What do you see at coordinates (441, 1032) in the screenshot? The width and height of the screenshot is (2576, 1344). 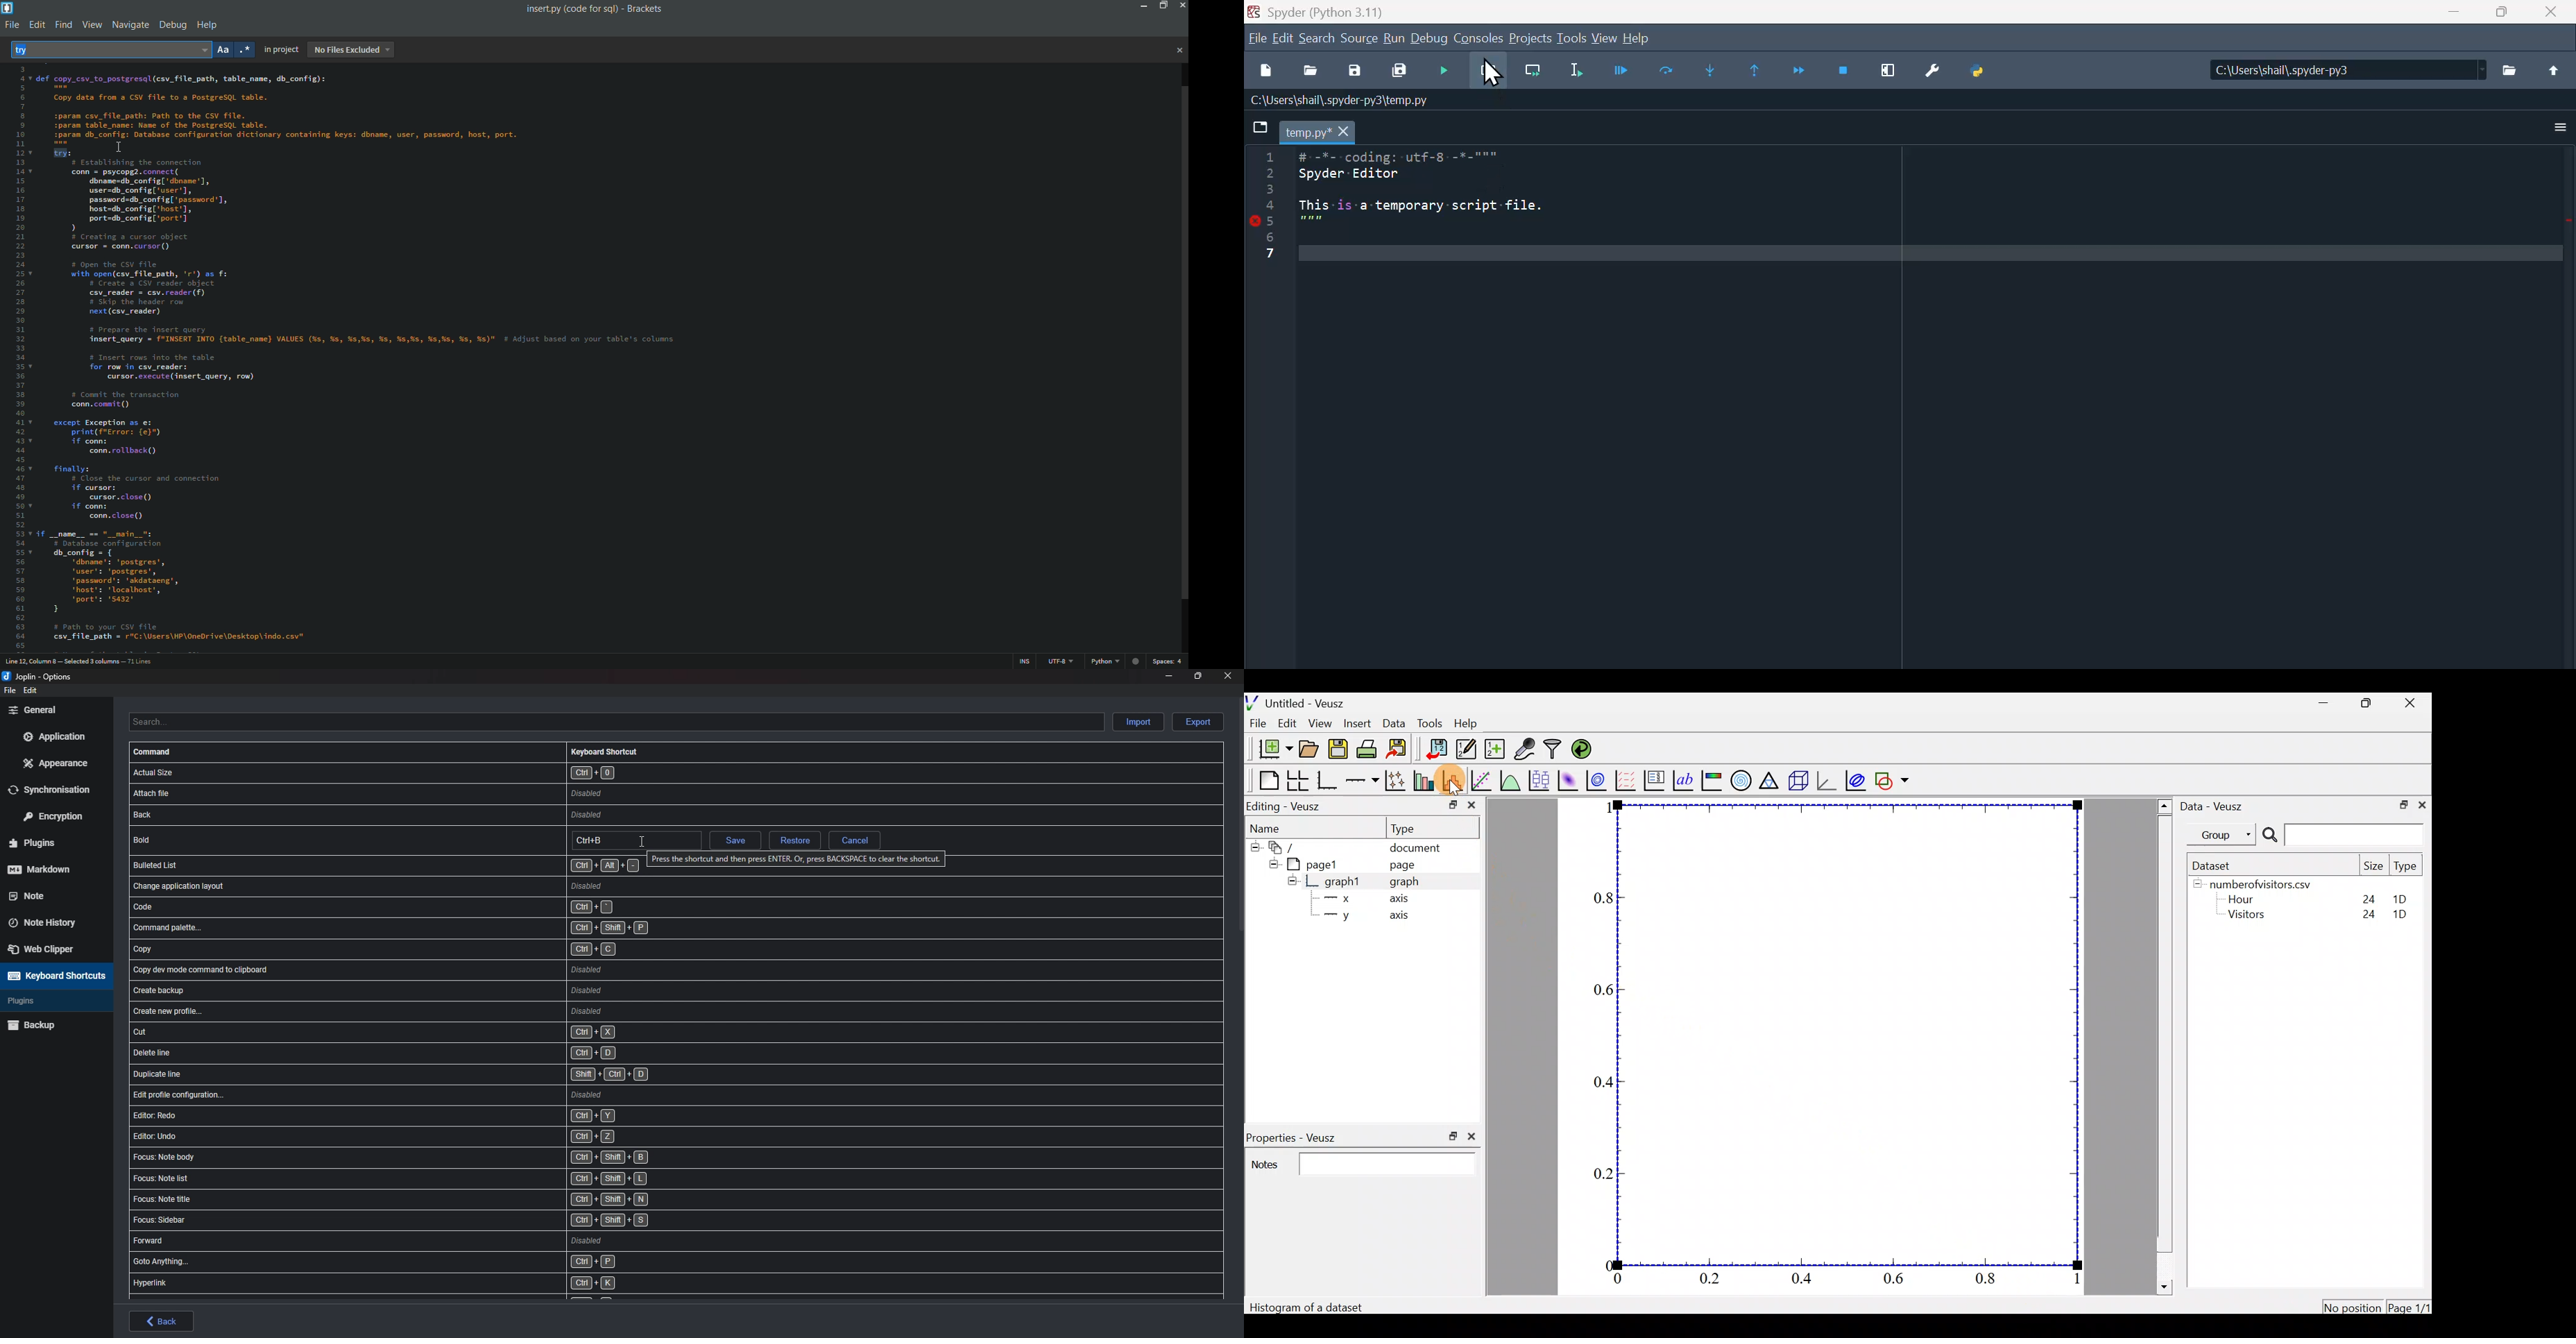 I see `shortcut` at bounding box center [441, 1032].